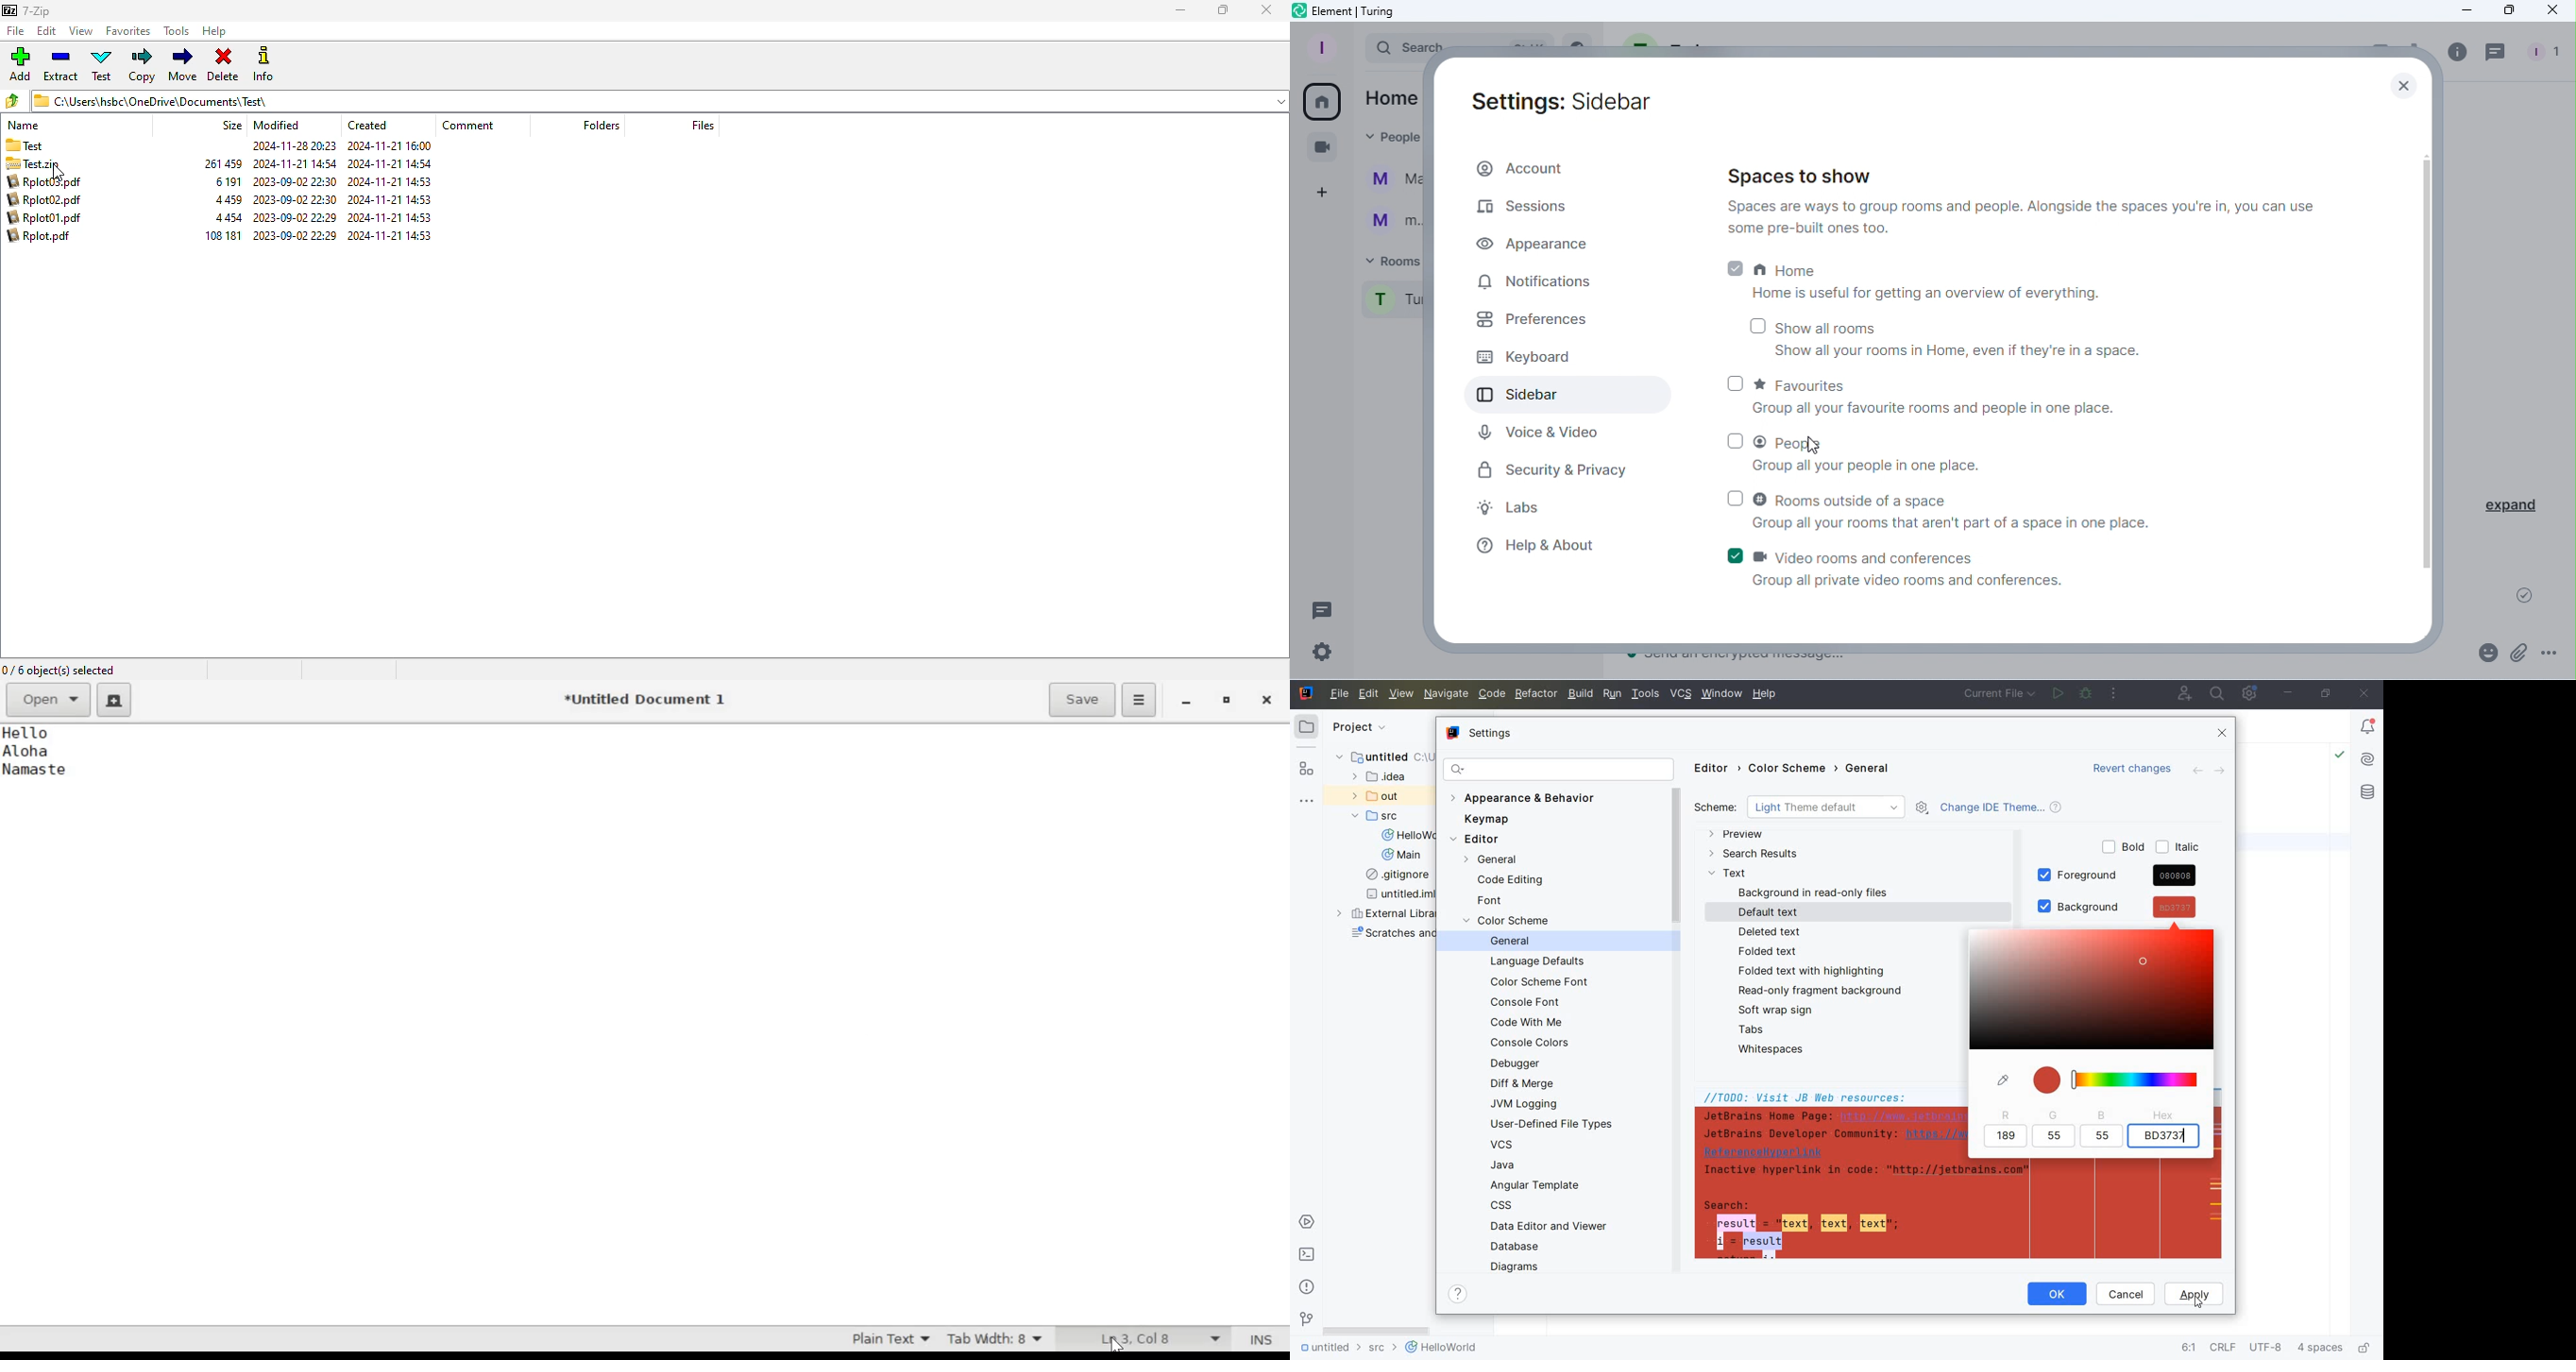 This screenshot has height=1372, width=2576. I want to click on Save the current file, so click(1082, 700).